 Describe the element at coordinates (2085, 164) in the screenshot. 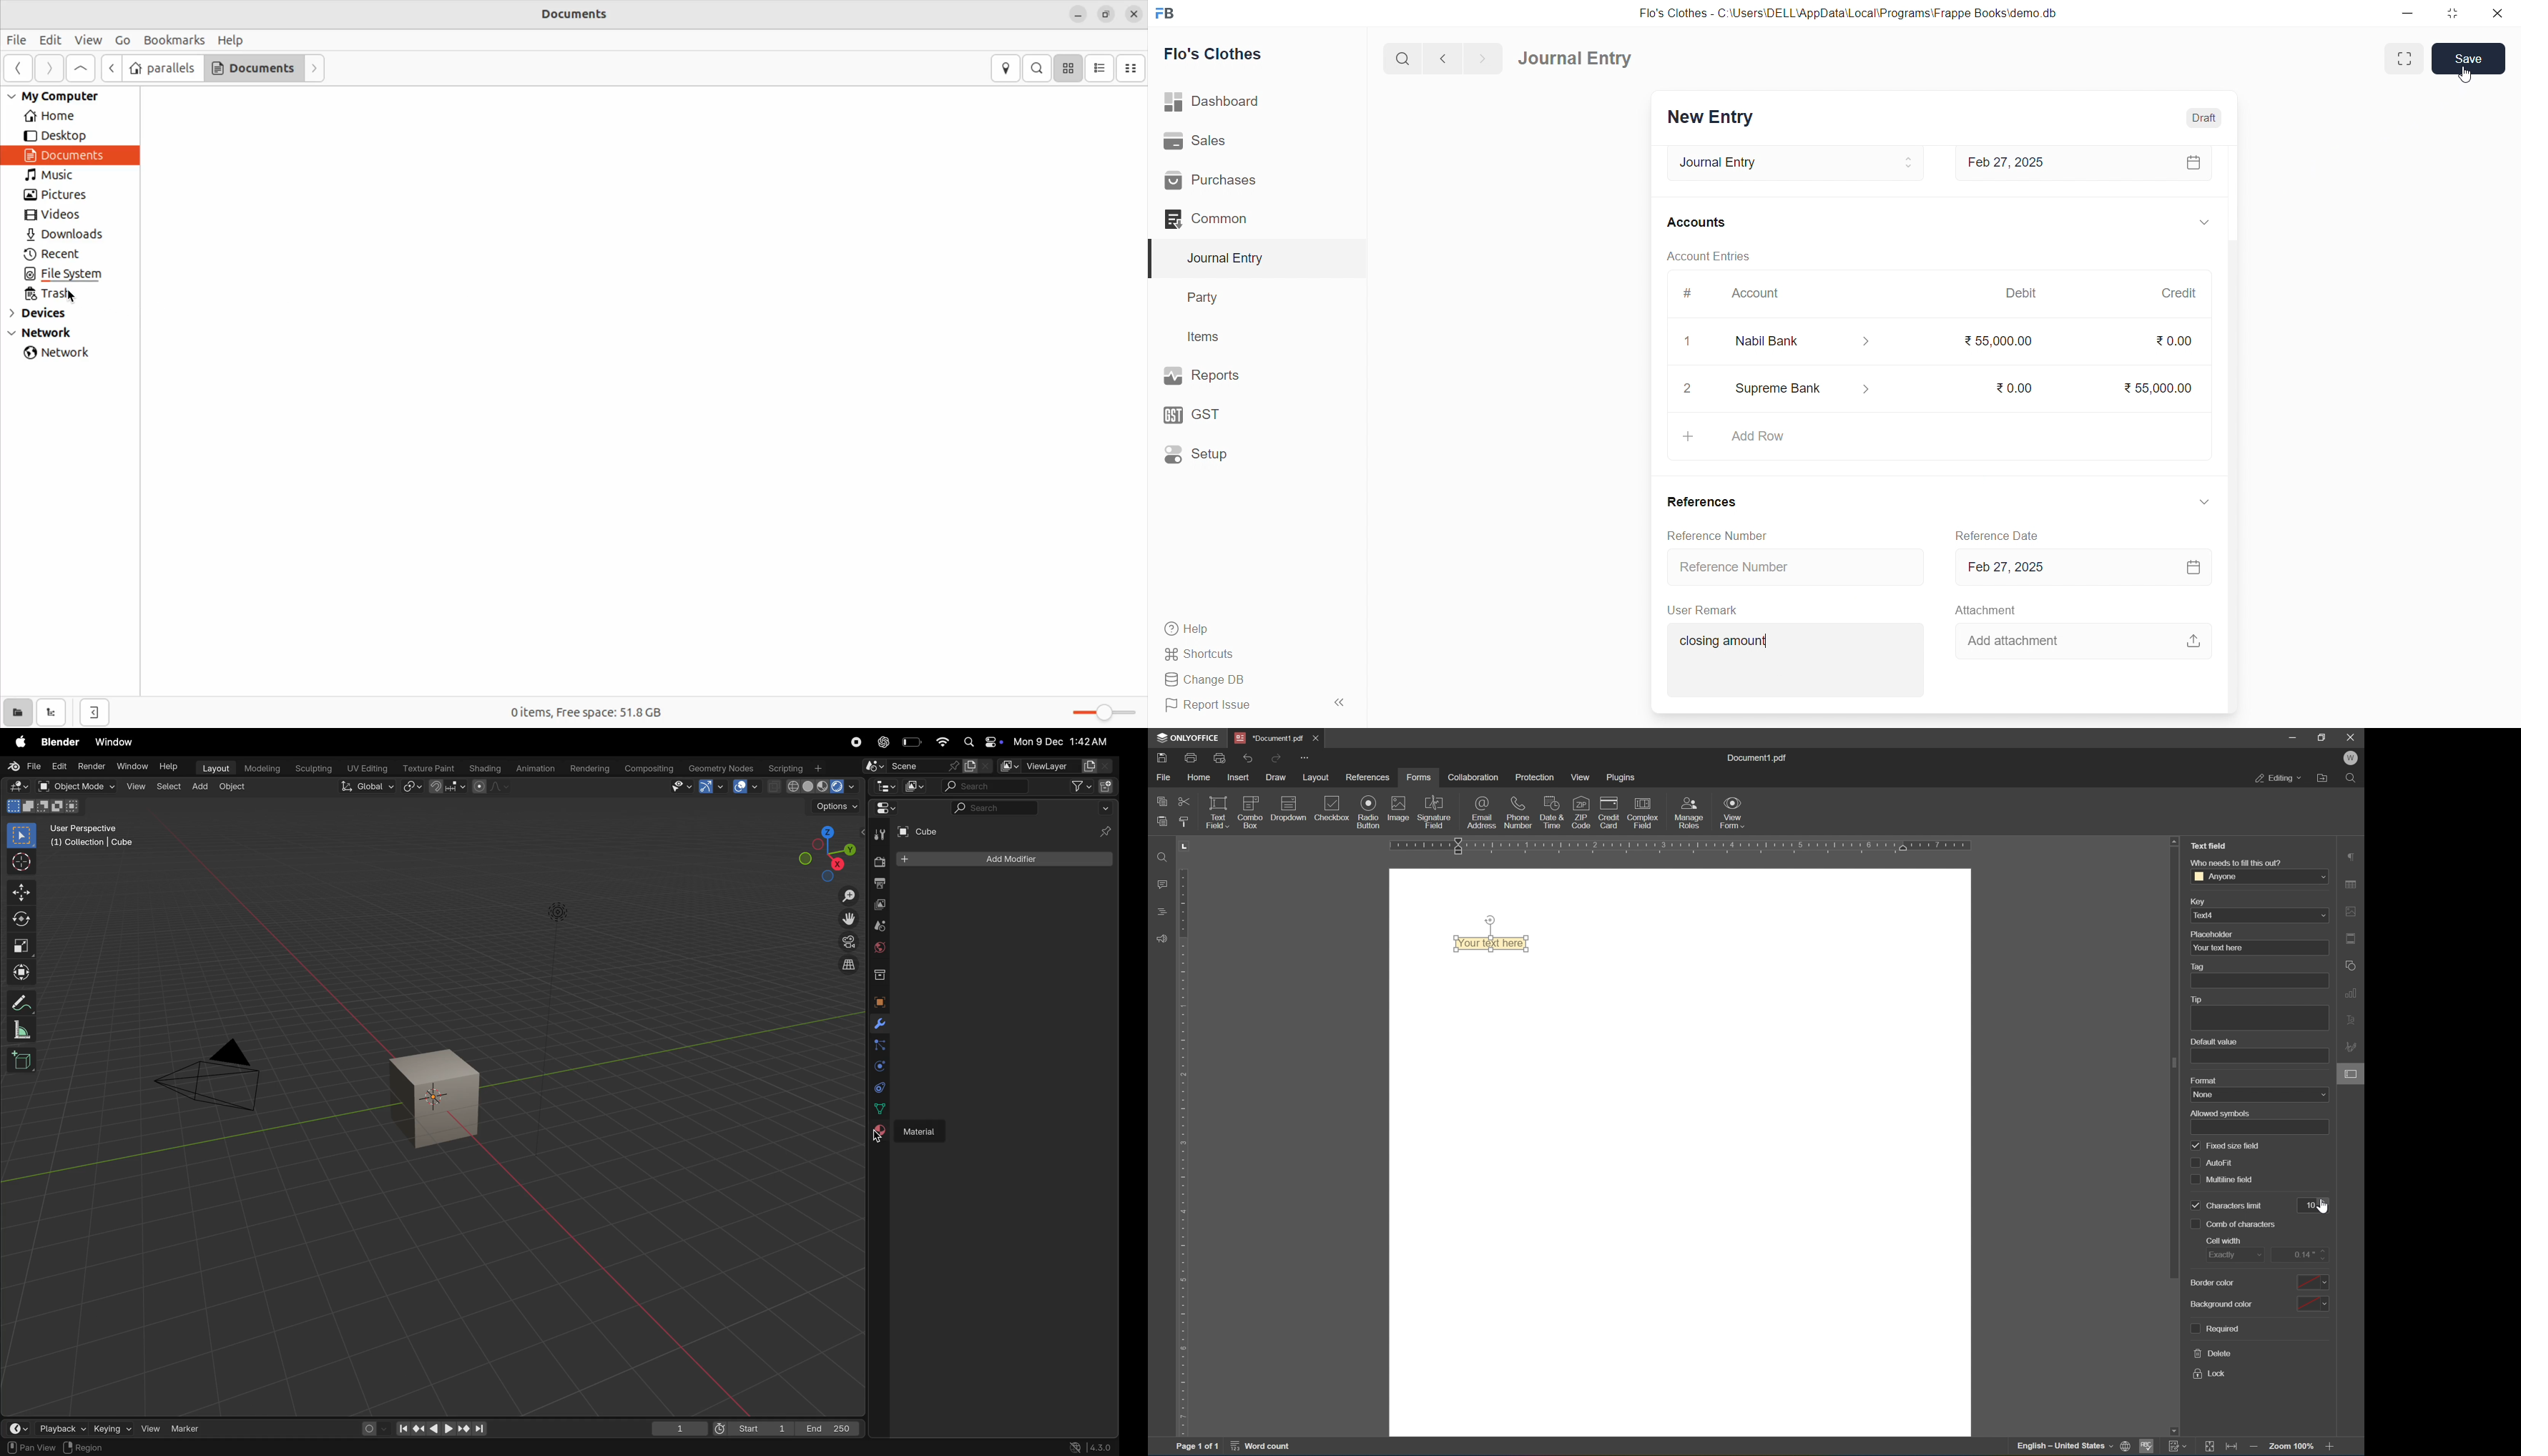

I see `Feb 27, 2025` at that location.